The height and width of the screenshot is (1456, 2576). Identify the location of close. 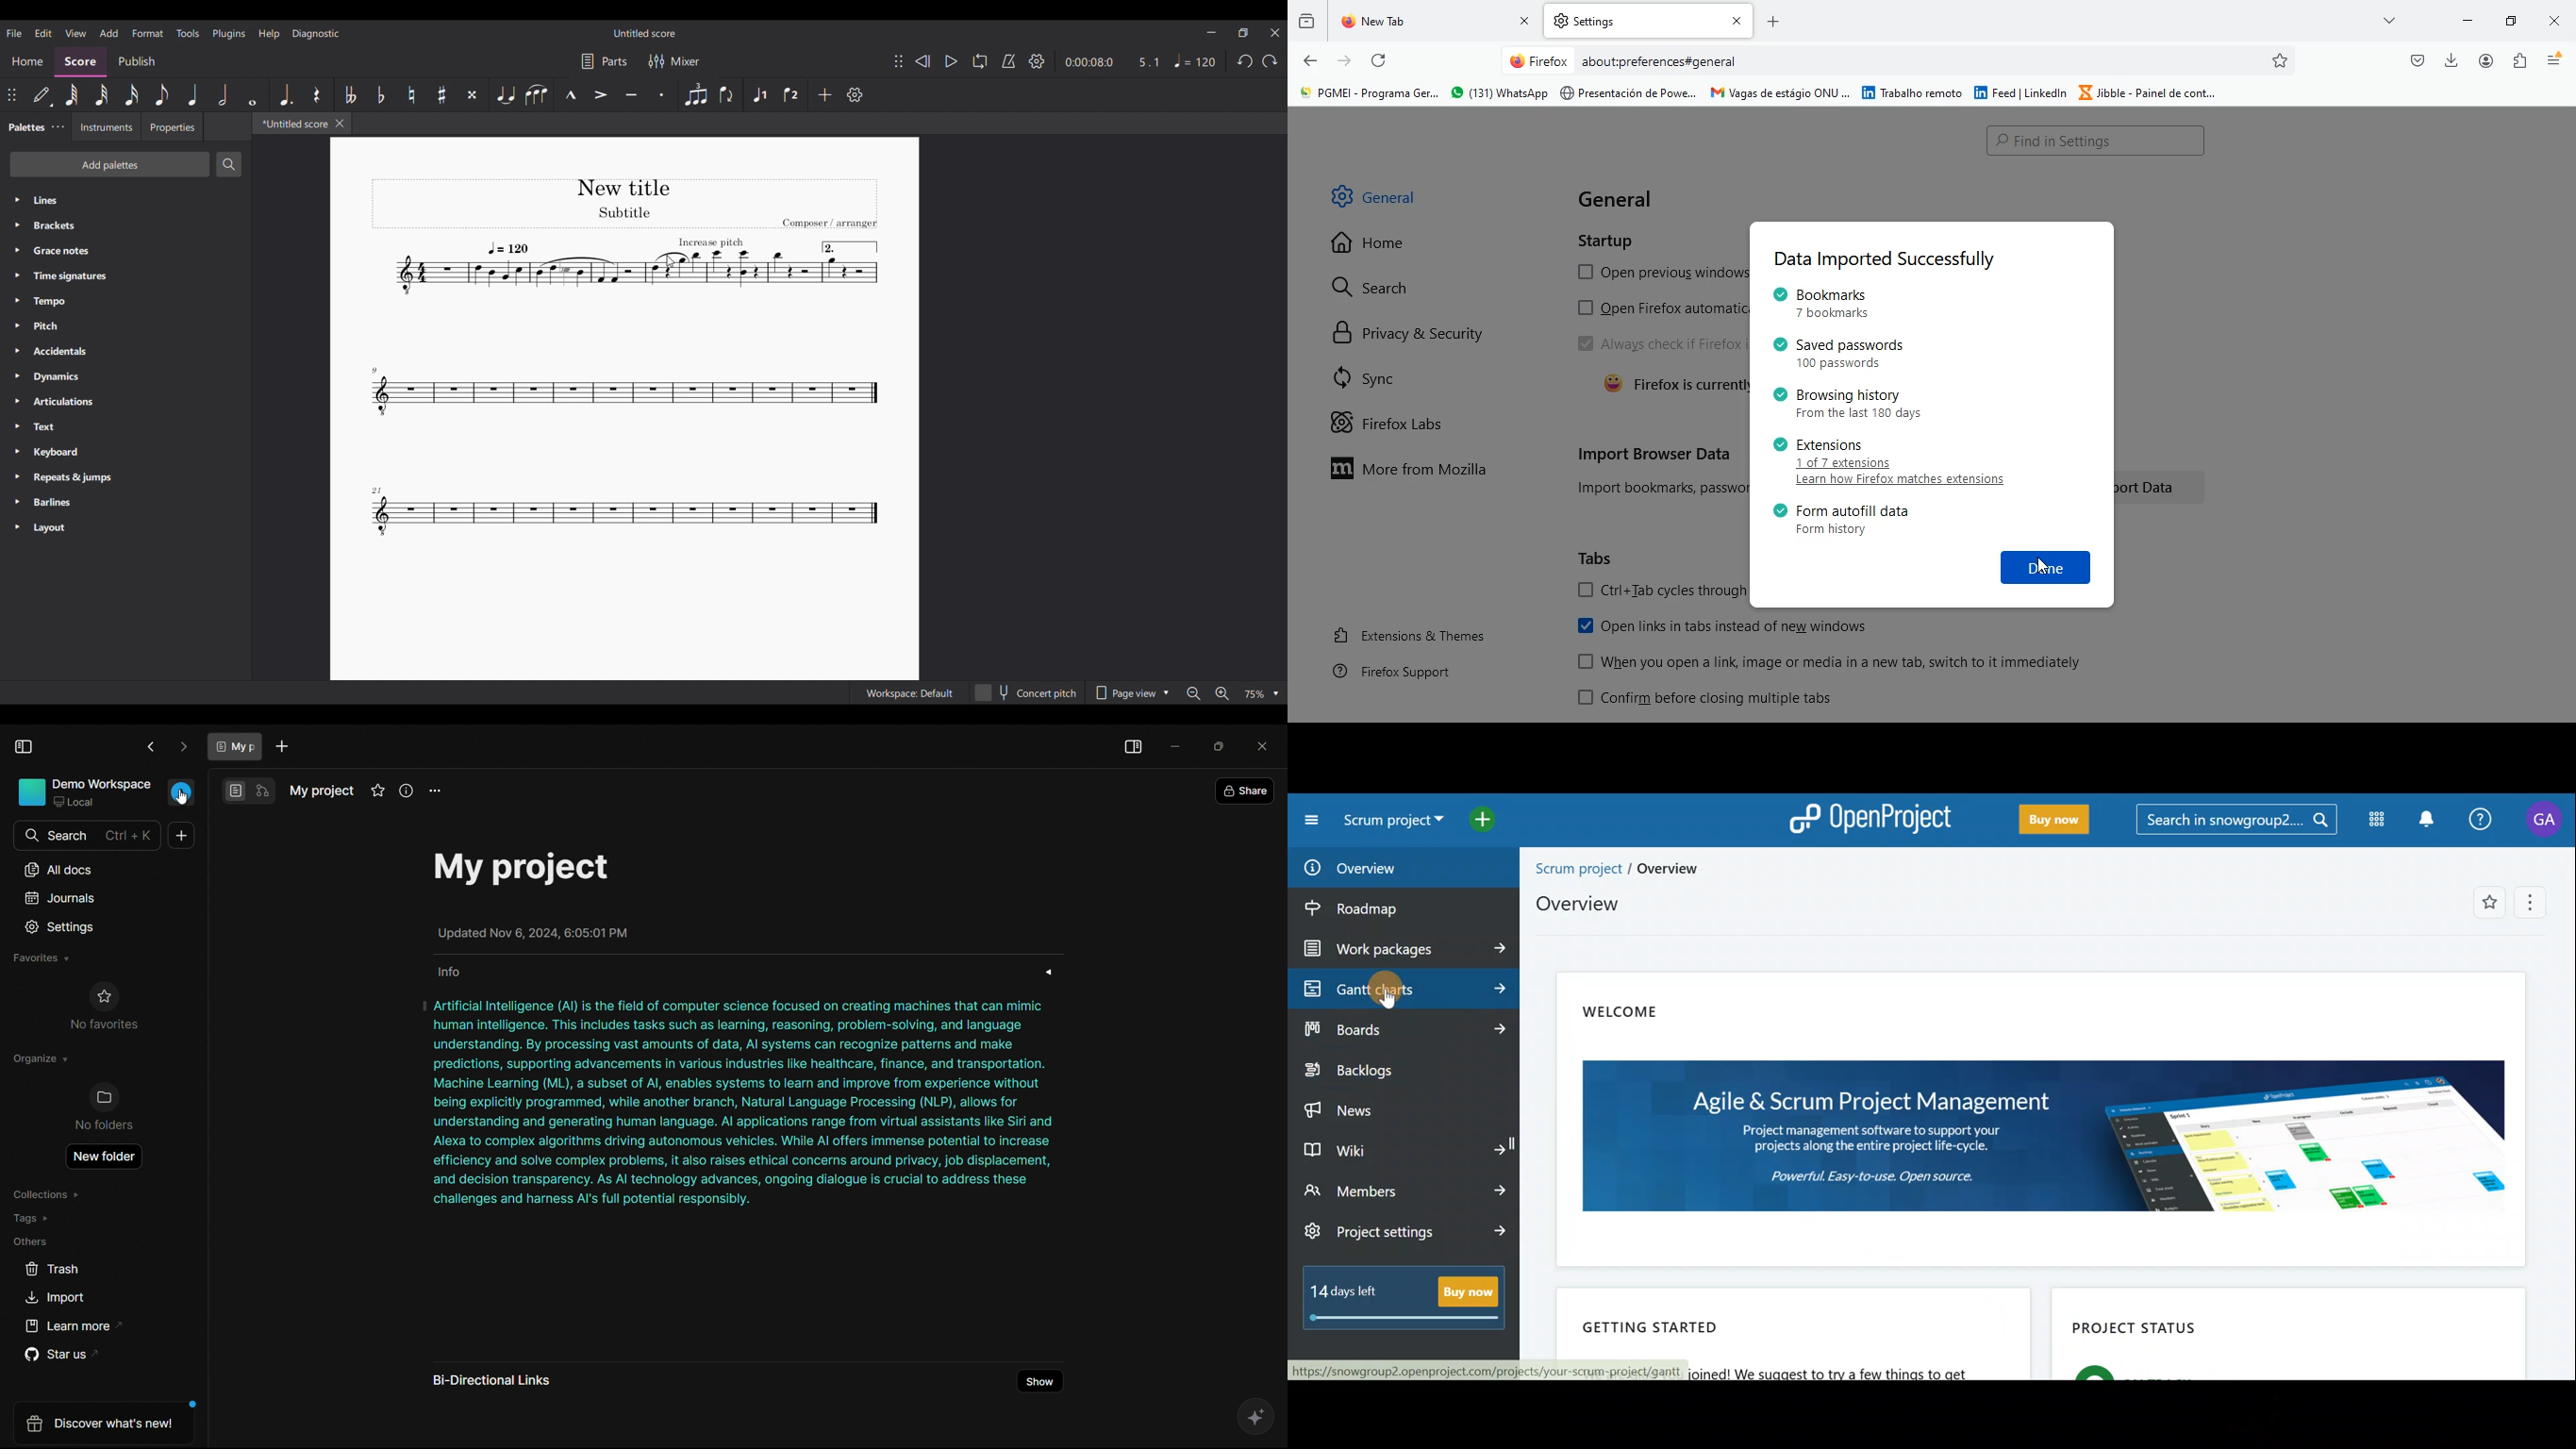
(2551, 24).